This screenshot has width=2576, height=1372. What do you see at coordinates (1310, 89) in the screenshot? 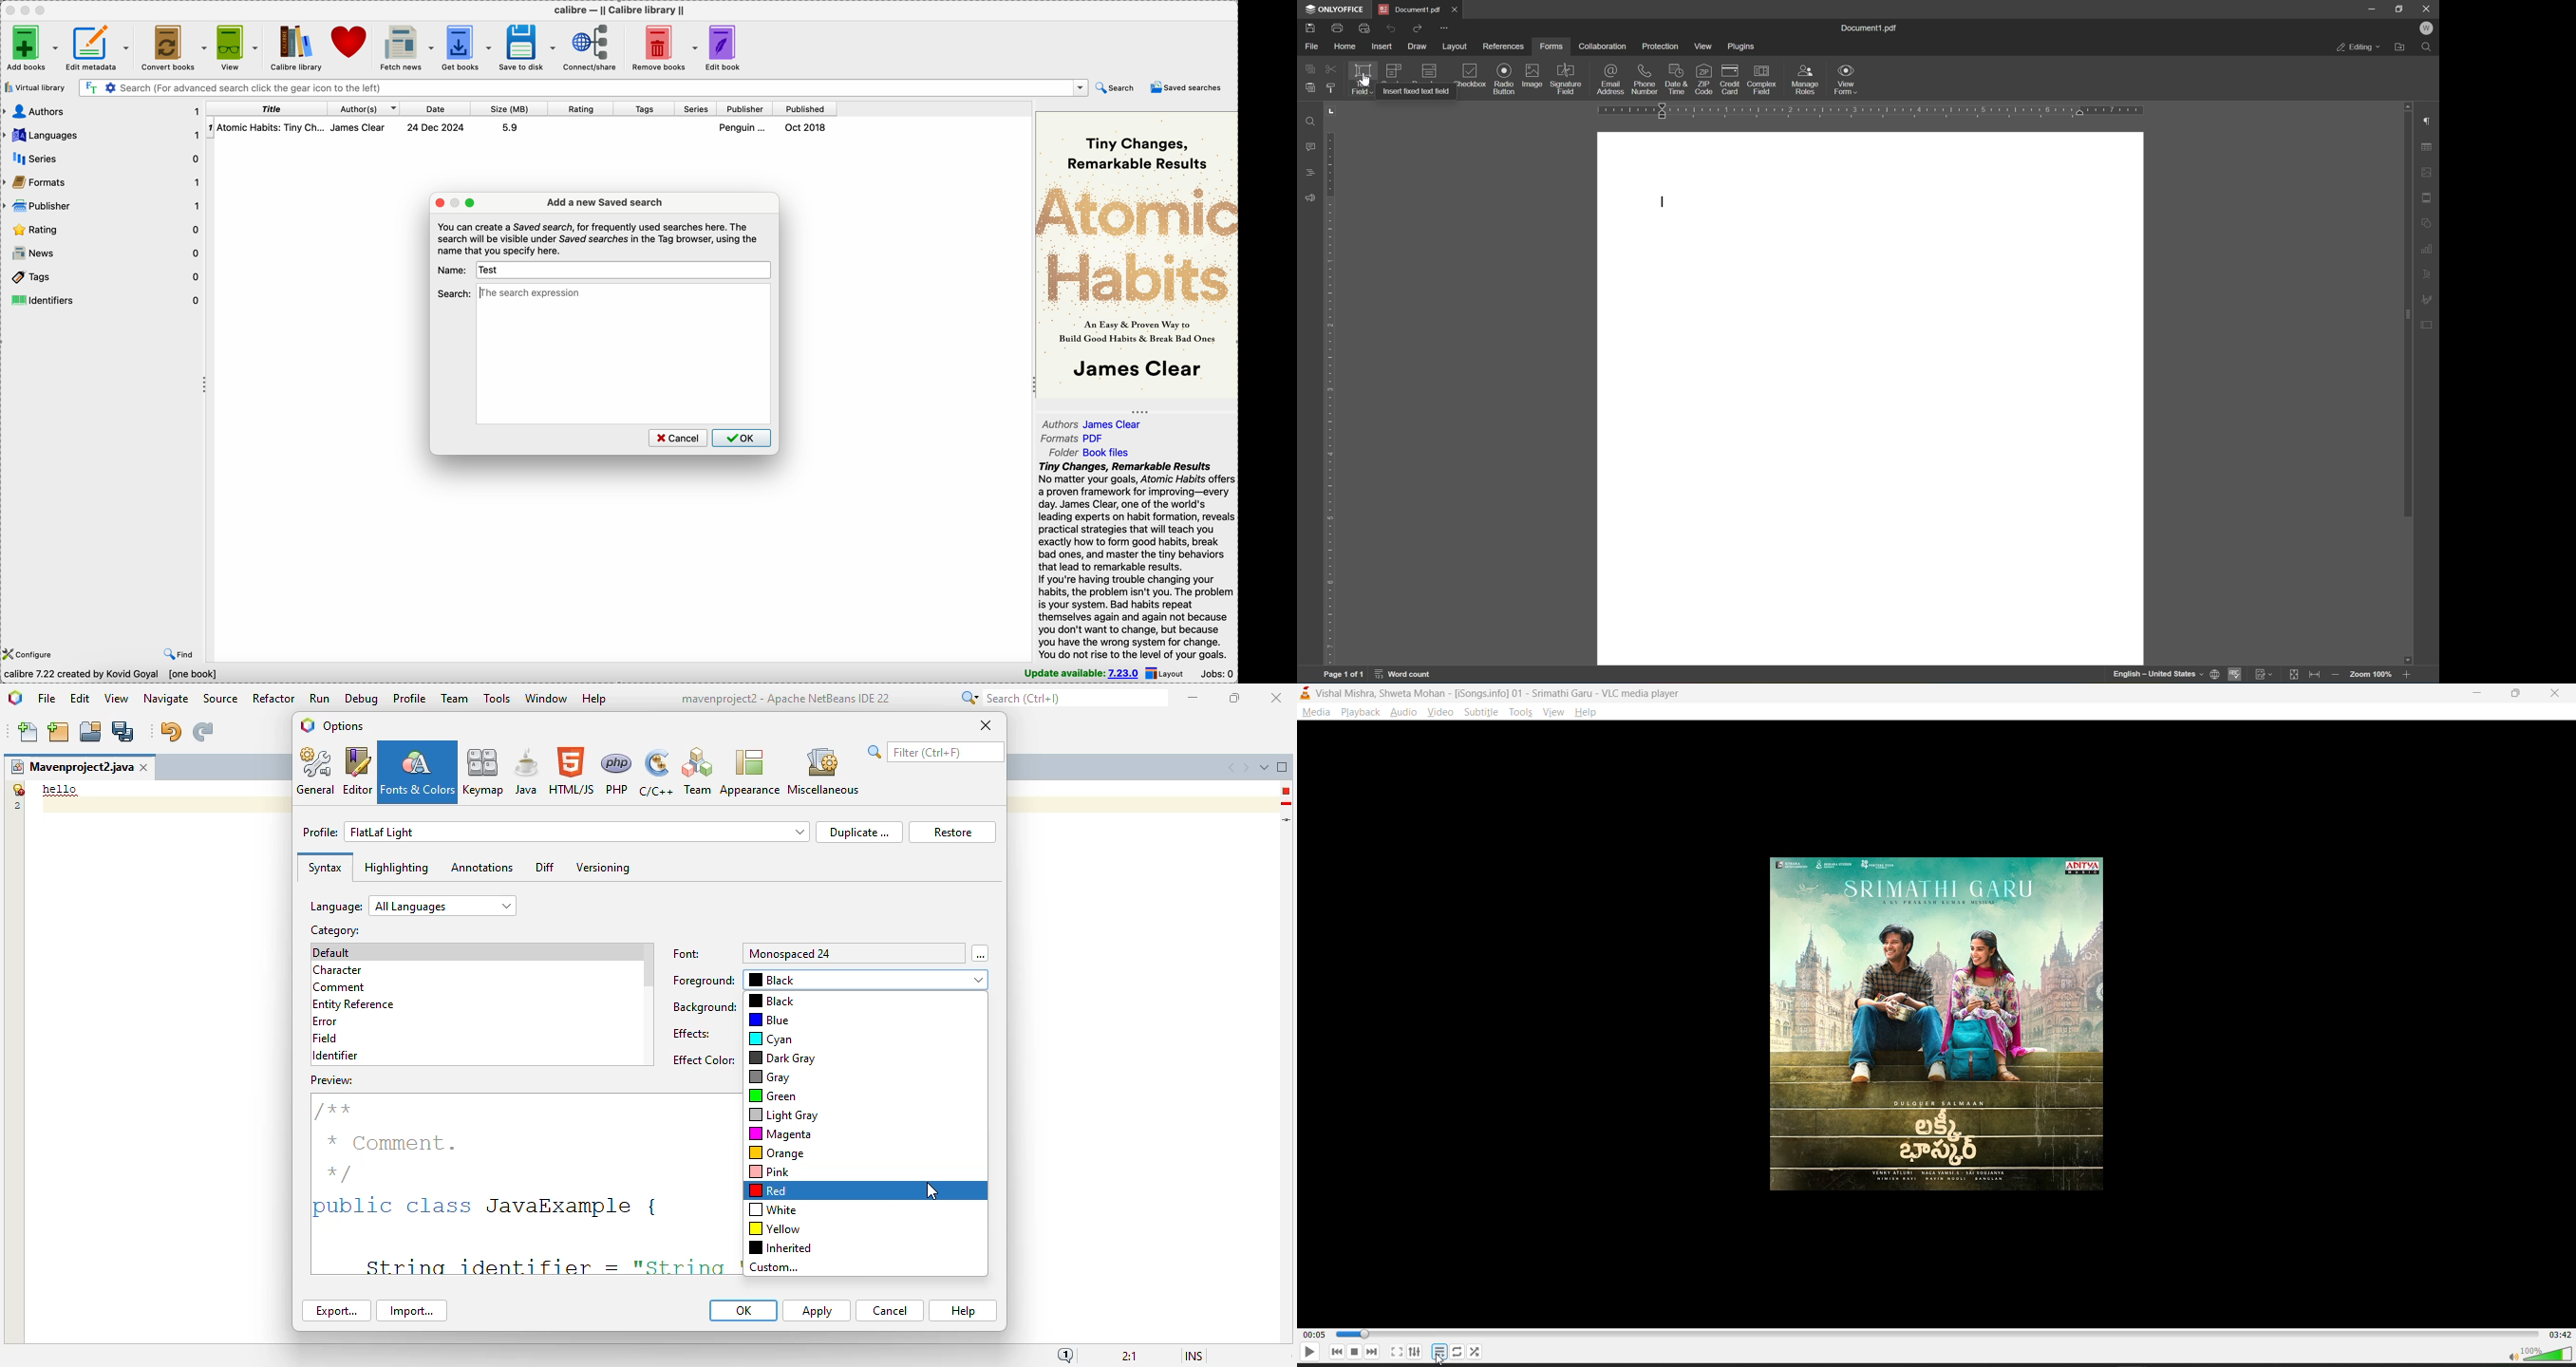
I see `paste` at bounding box center [1310, 89].